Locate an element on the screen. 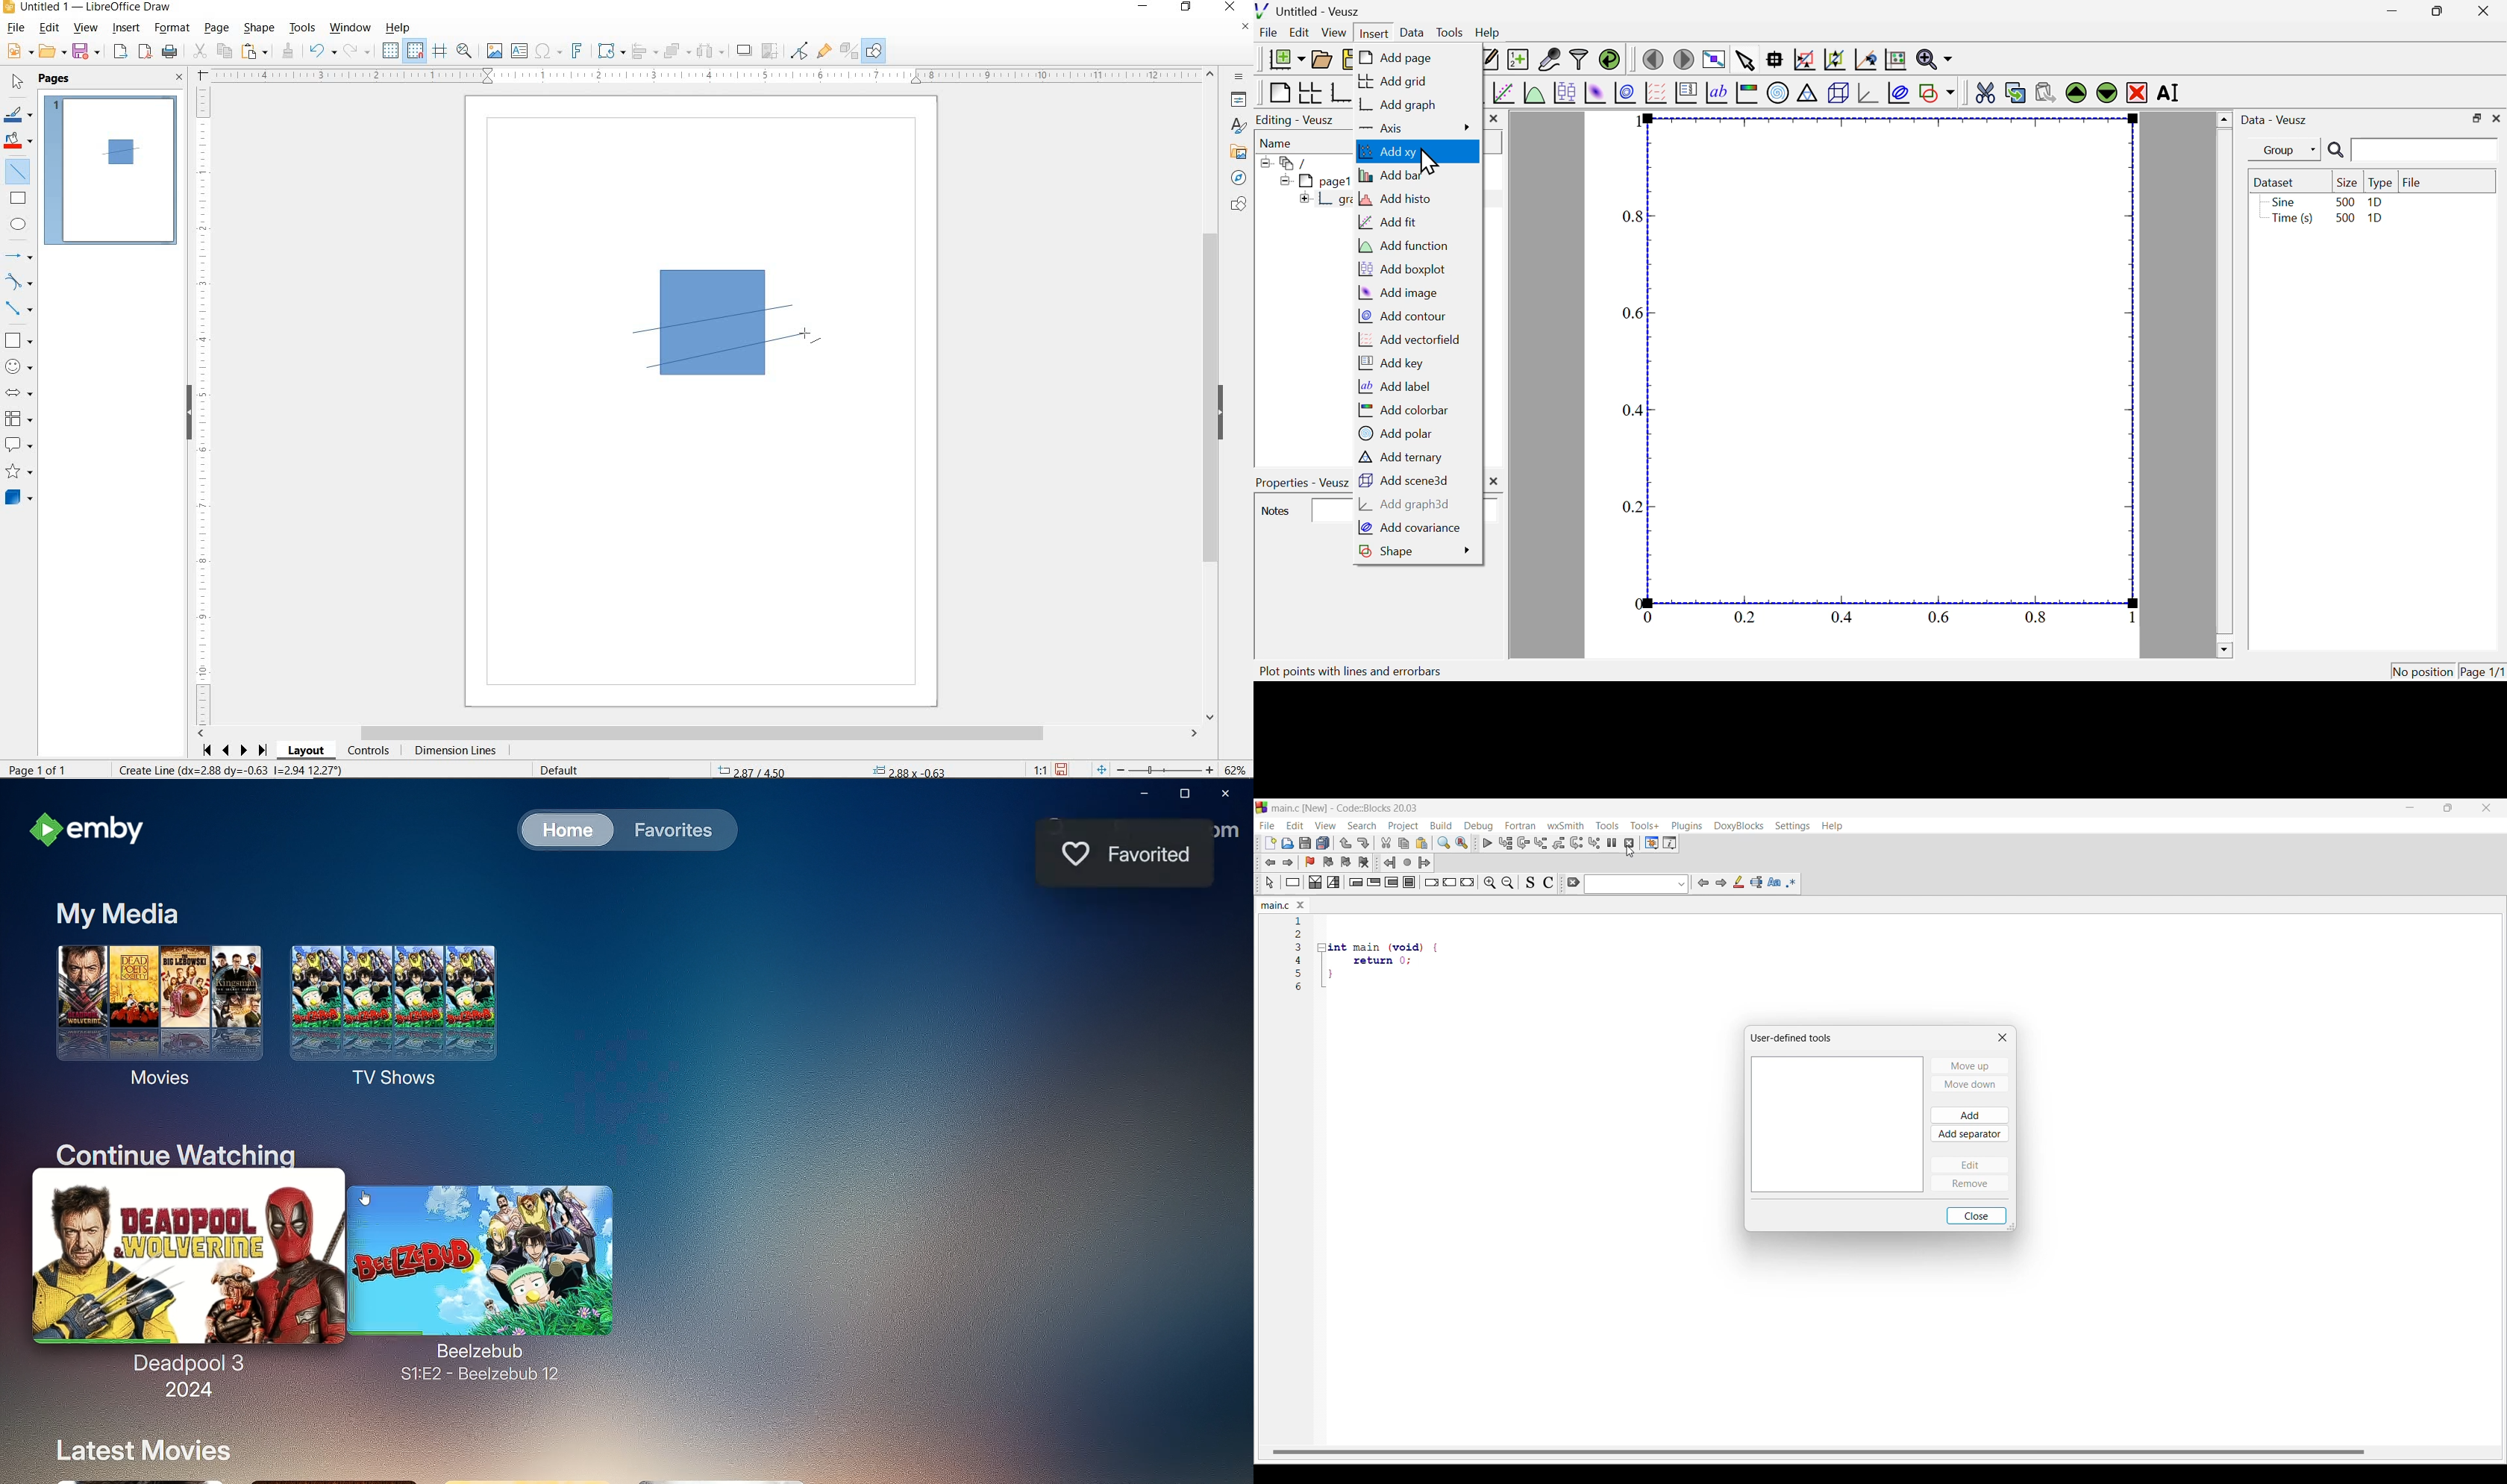  add covariance is located at coordinates (1411, 529).